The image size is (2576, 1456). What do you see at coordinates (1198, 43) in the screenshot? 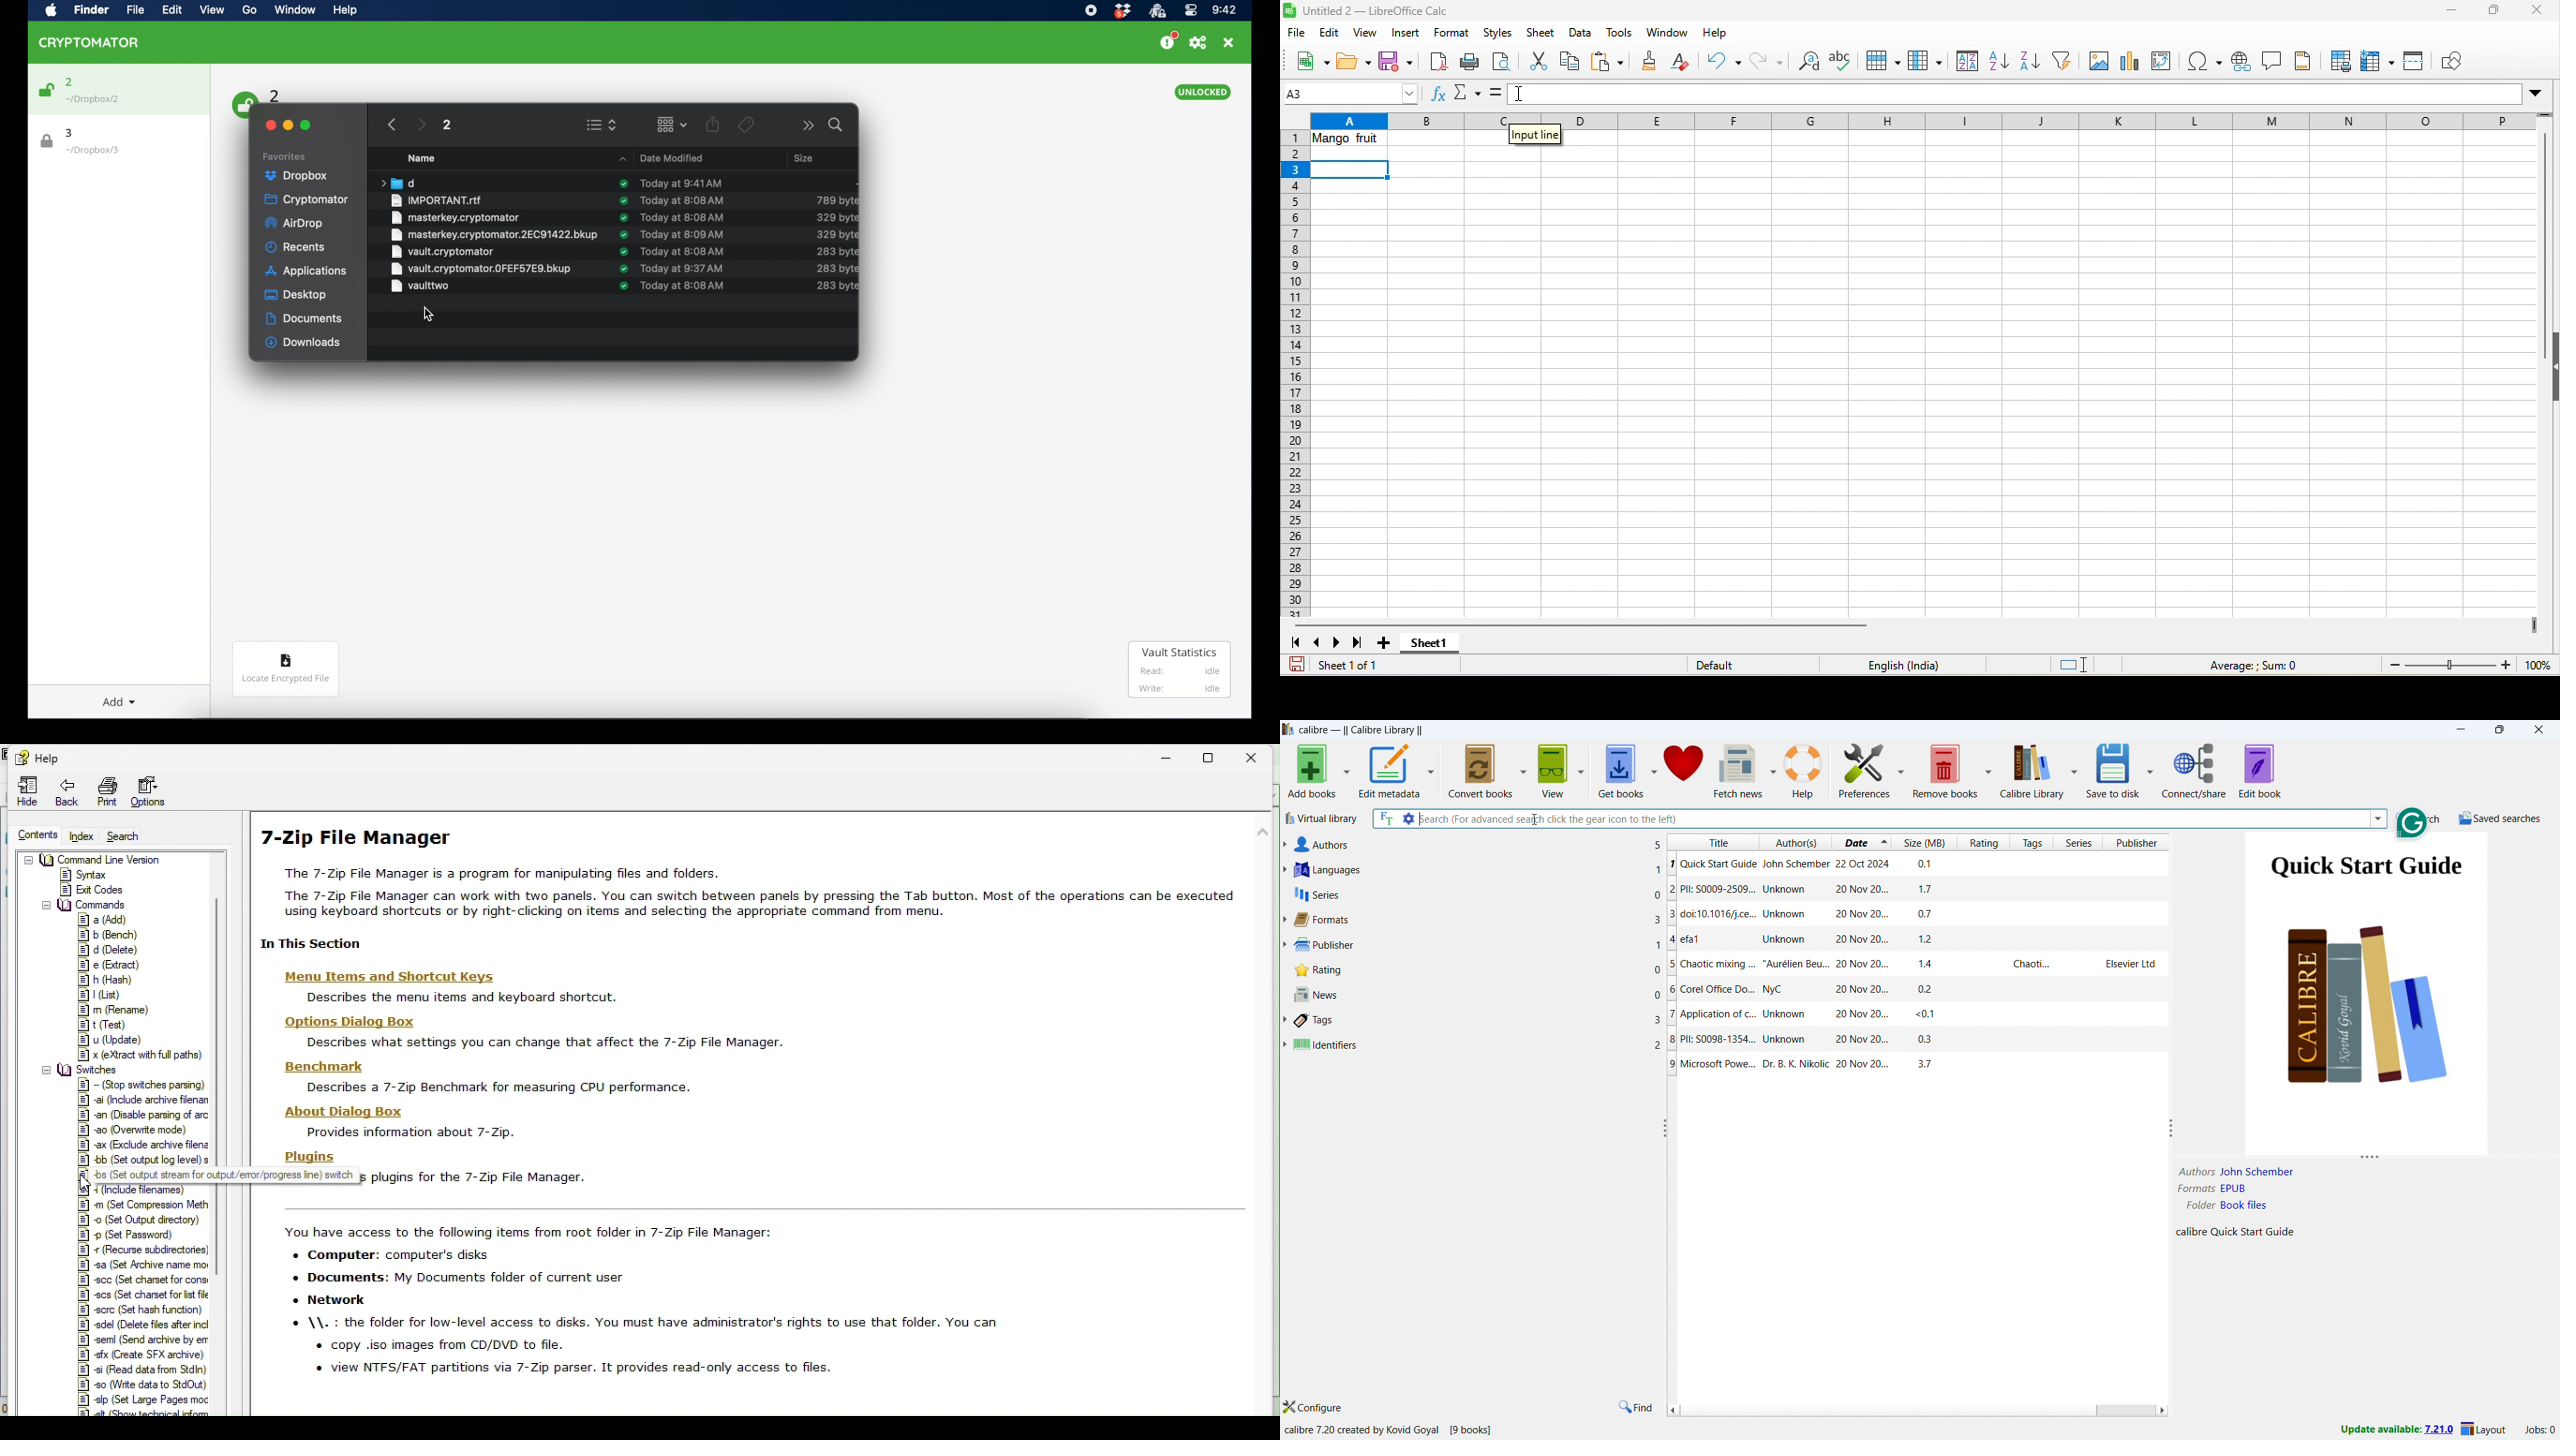
I see `preferences` at bounding box center [1198, 43].